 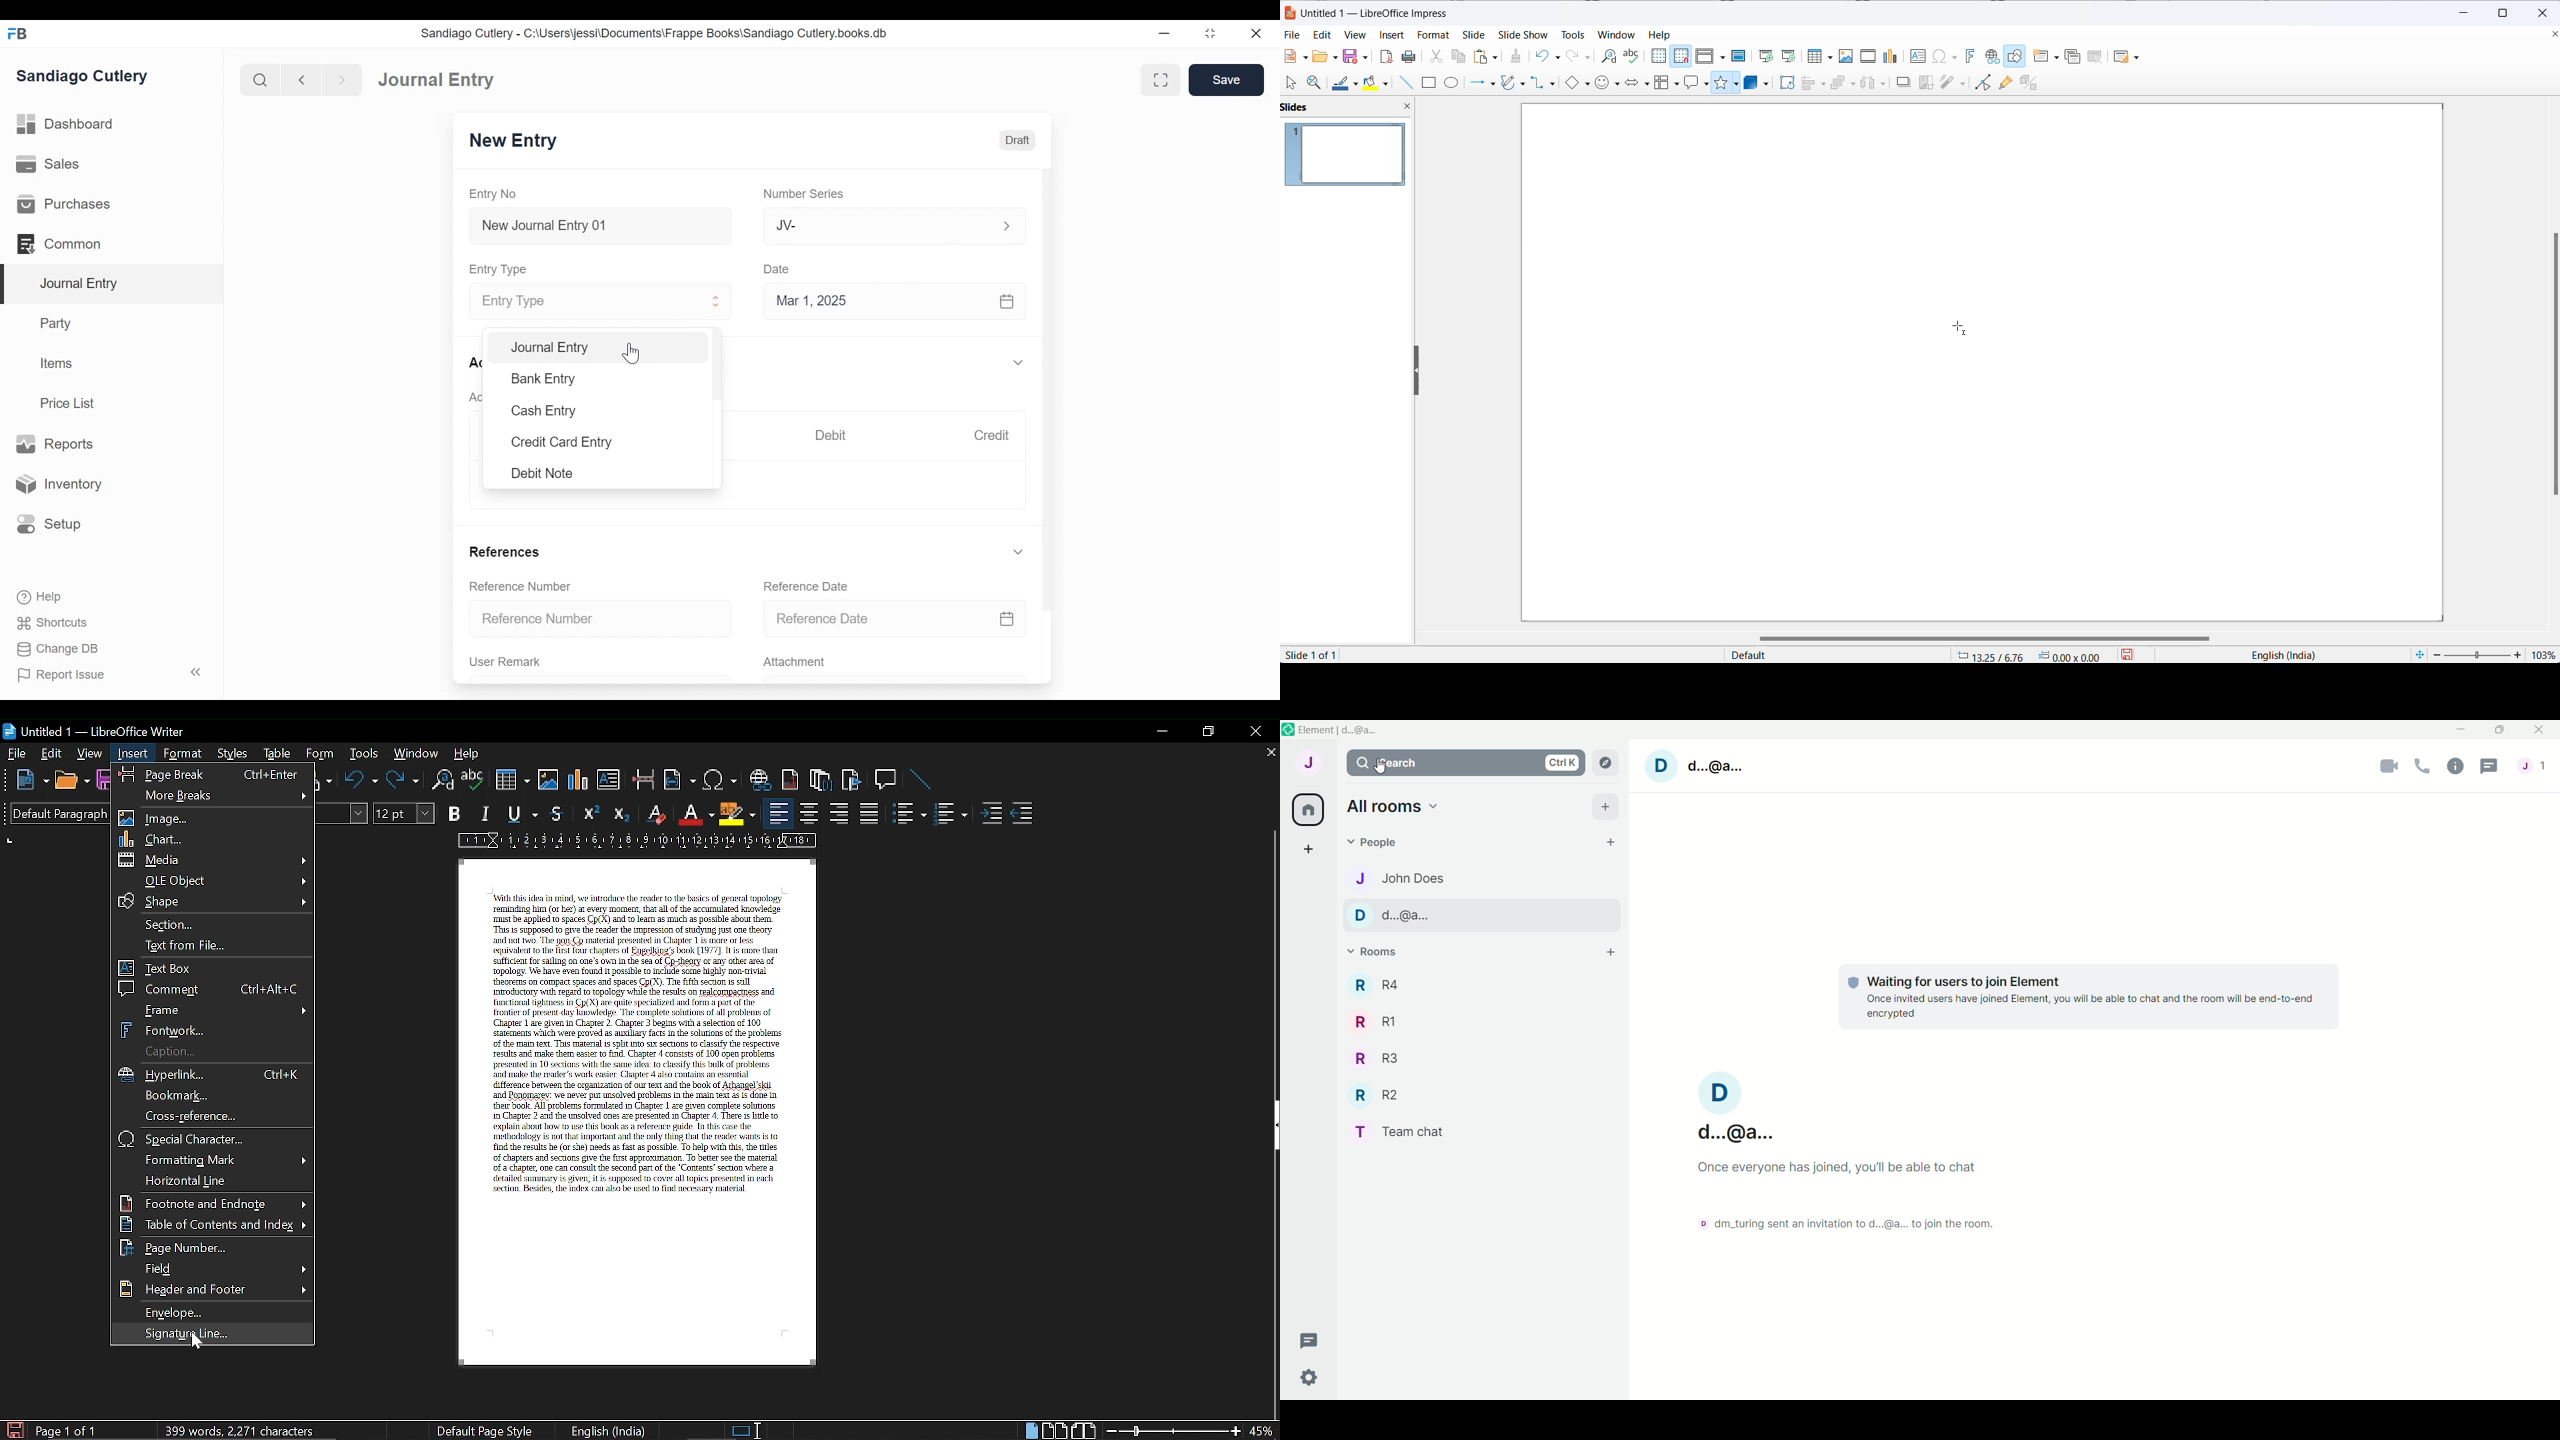 What do you see at coordinates (498, 194) in the screenshot?
I see `Entry No` at bounding box center [498, 194].